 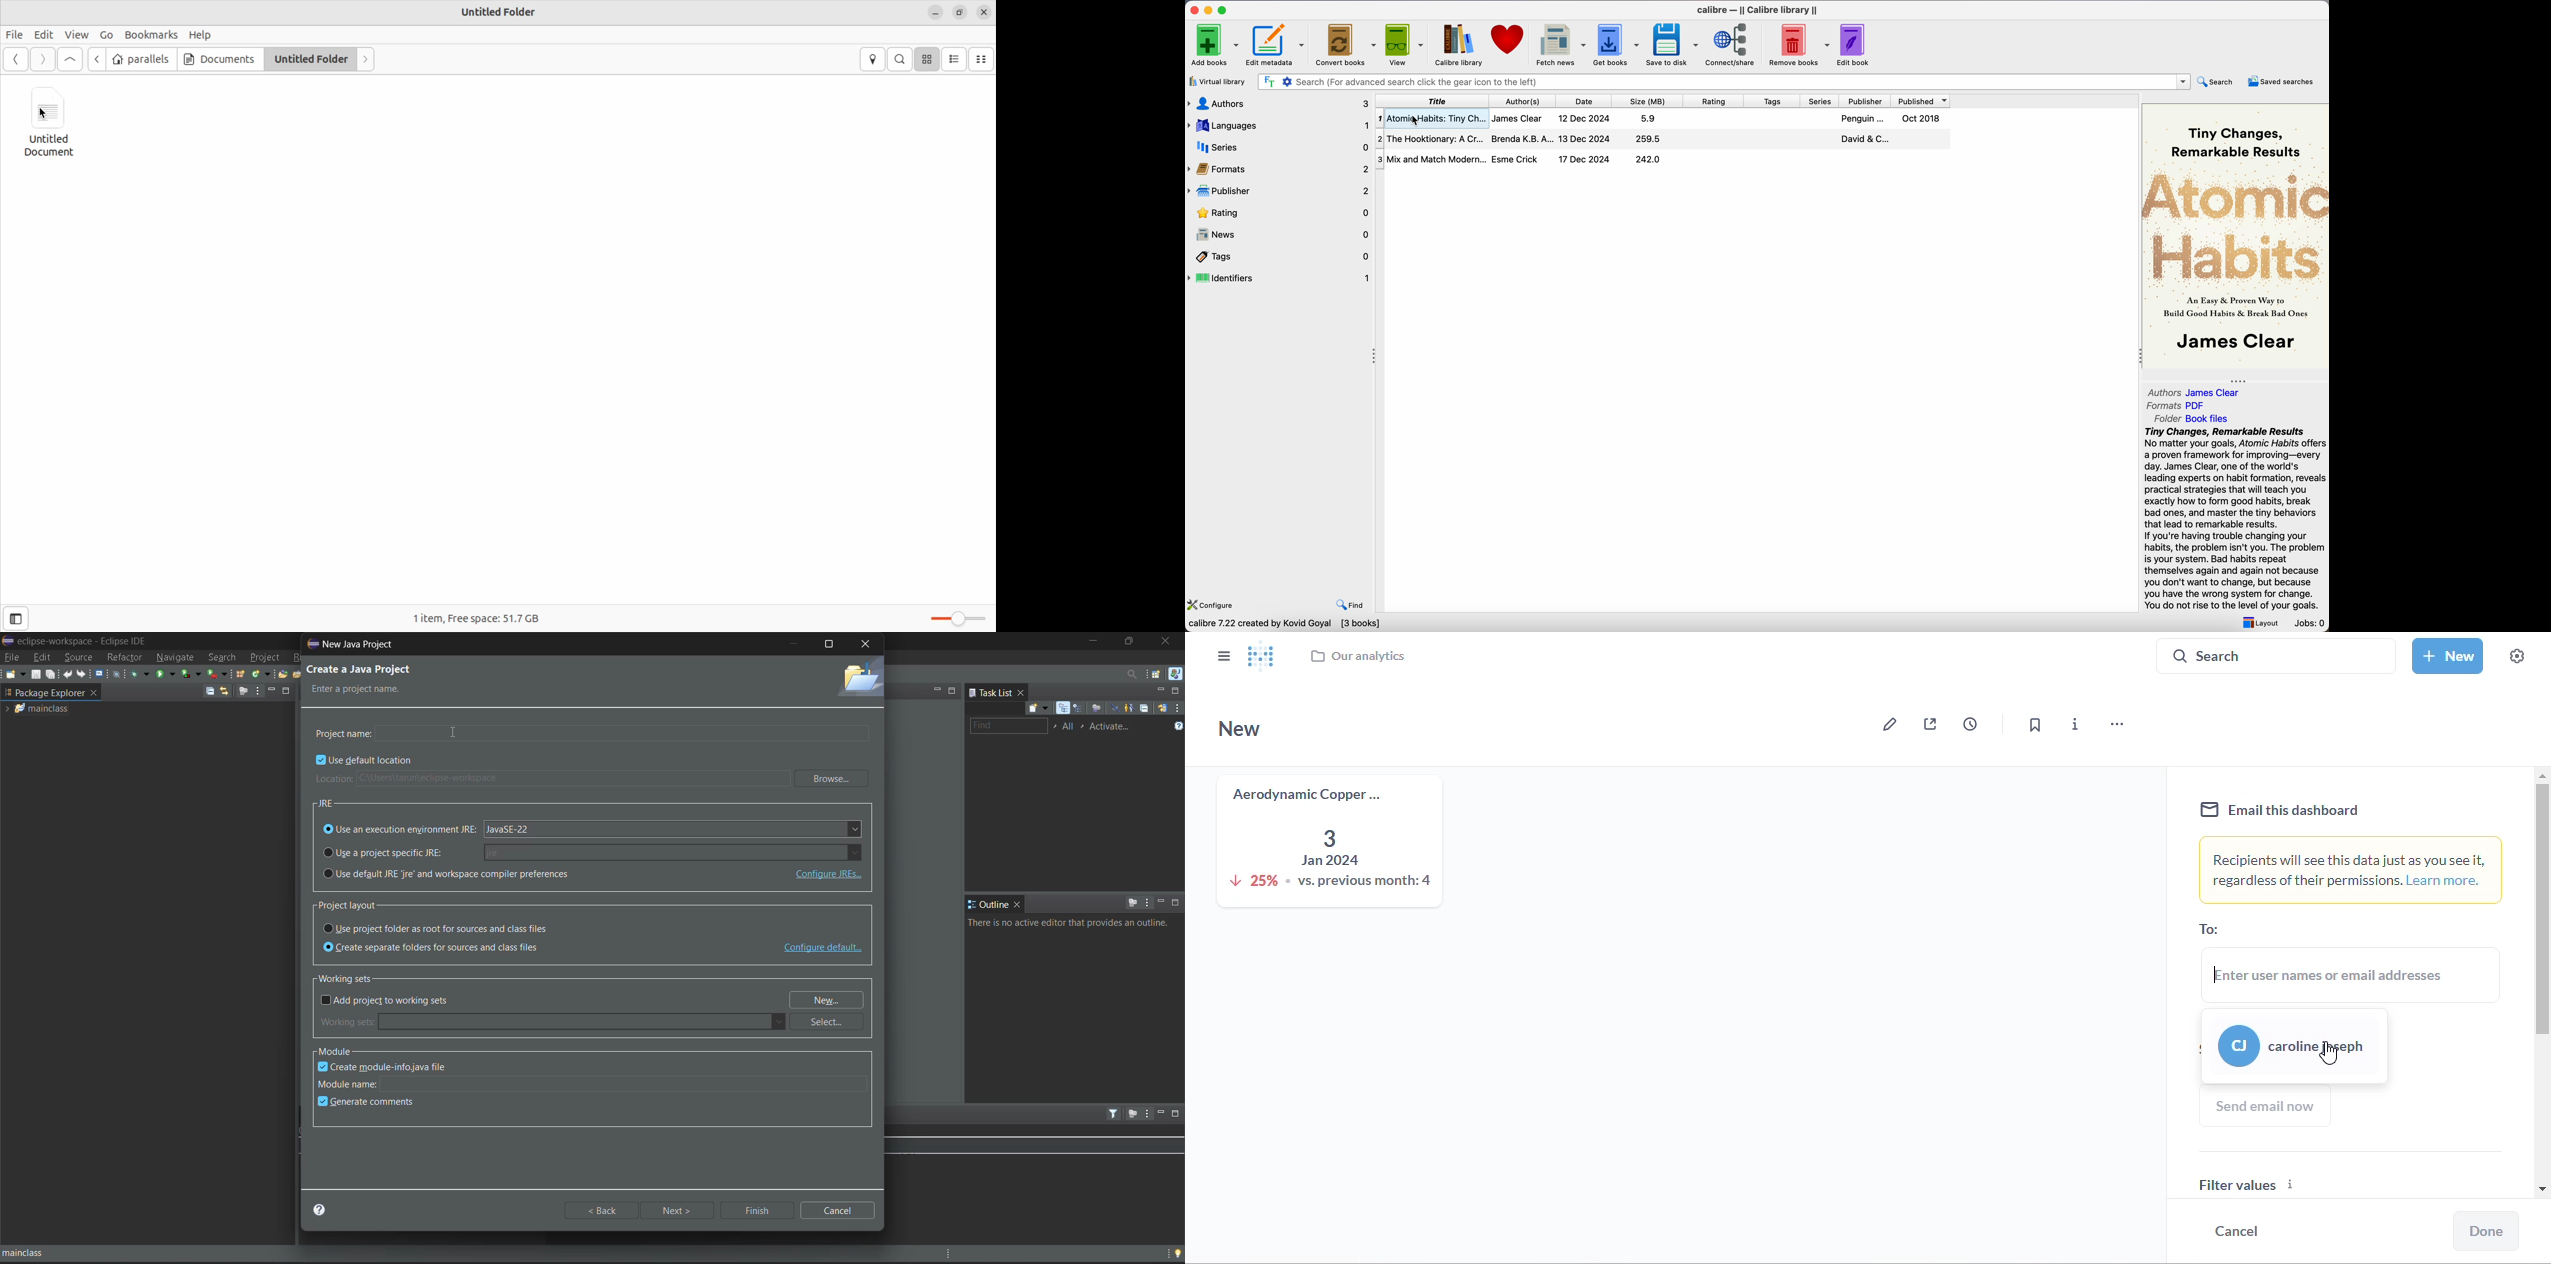 I want to click on Atomic Habits: Tiny Ch..., so click(x=1432, y=118).